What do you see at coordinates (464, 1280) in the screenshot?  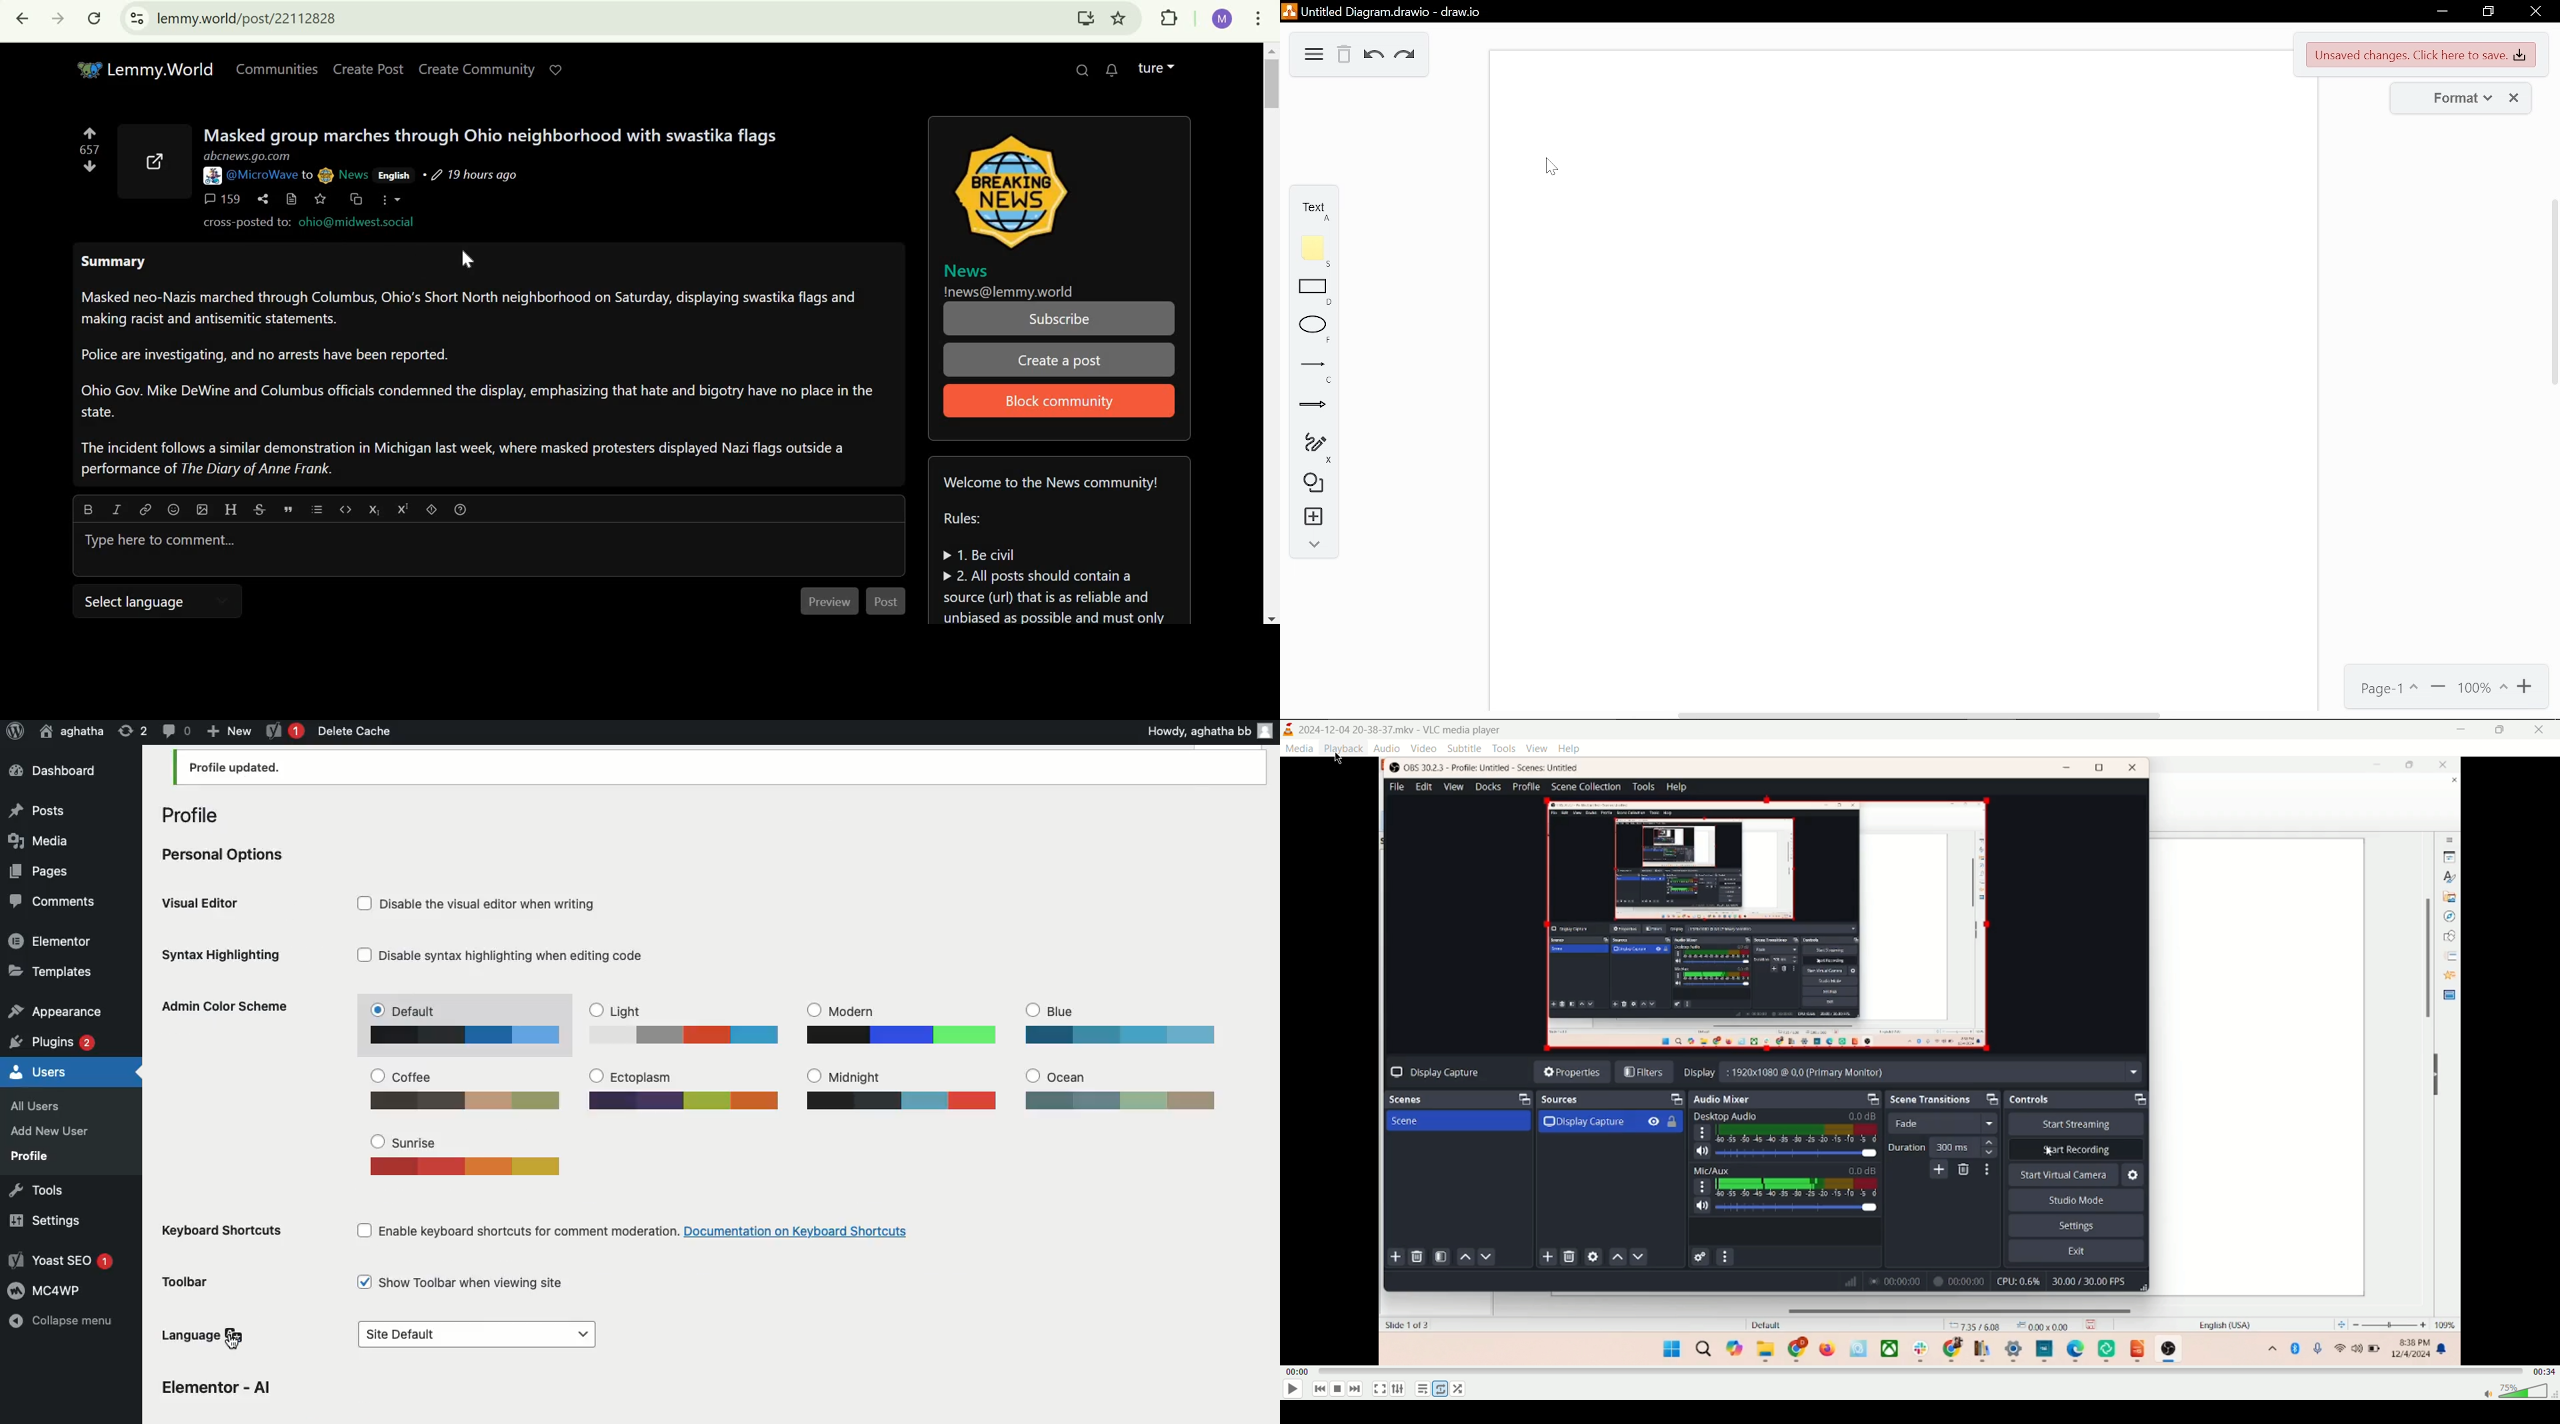 I see `Show toolbar` at bounding box center [464, 1280].